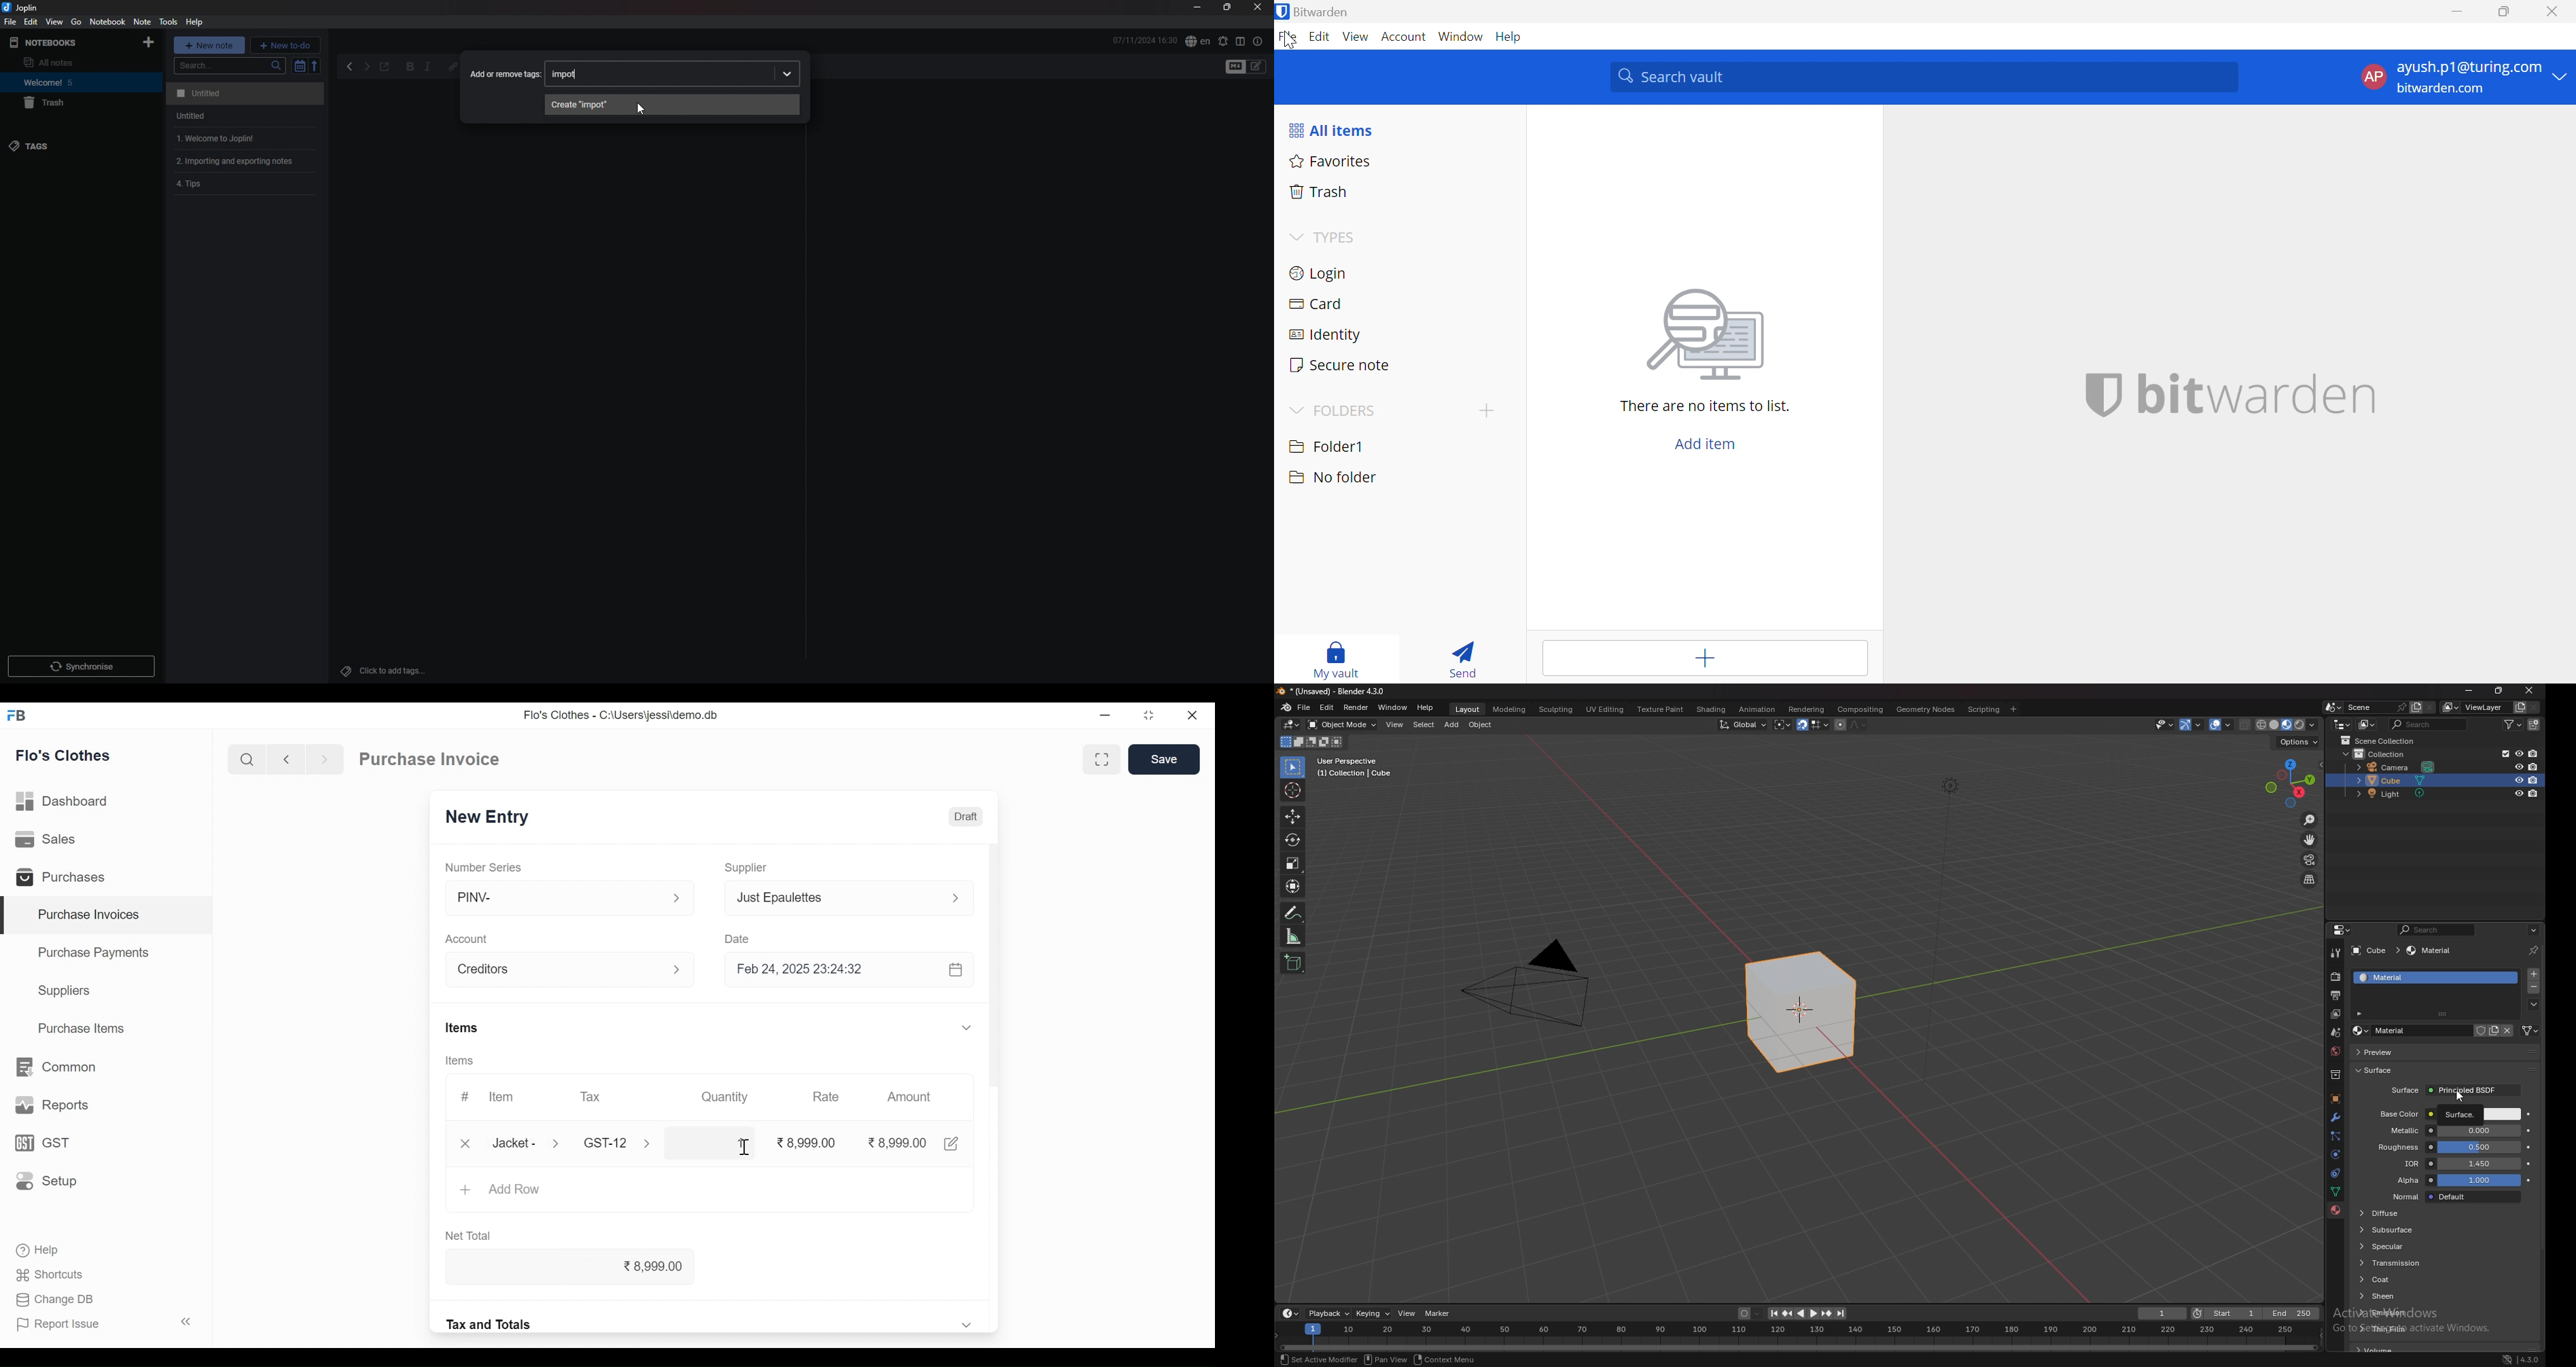  Describe the element at coordinates (64, 62) in the screenshot. I see `all notes` at that location.